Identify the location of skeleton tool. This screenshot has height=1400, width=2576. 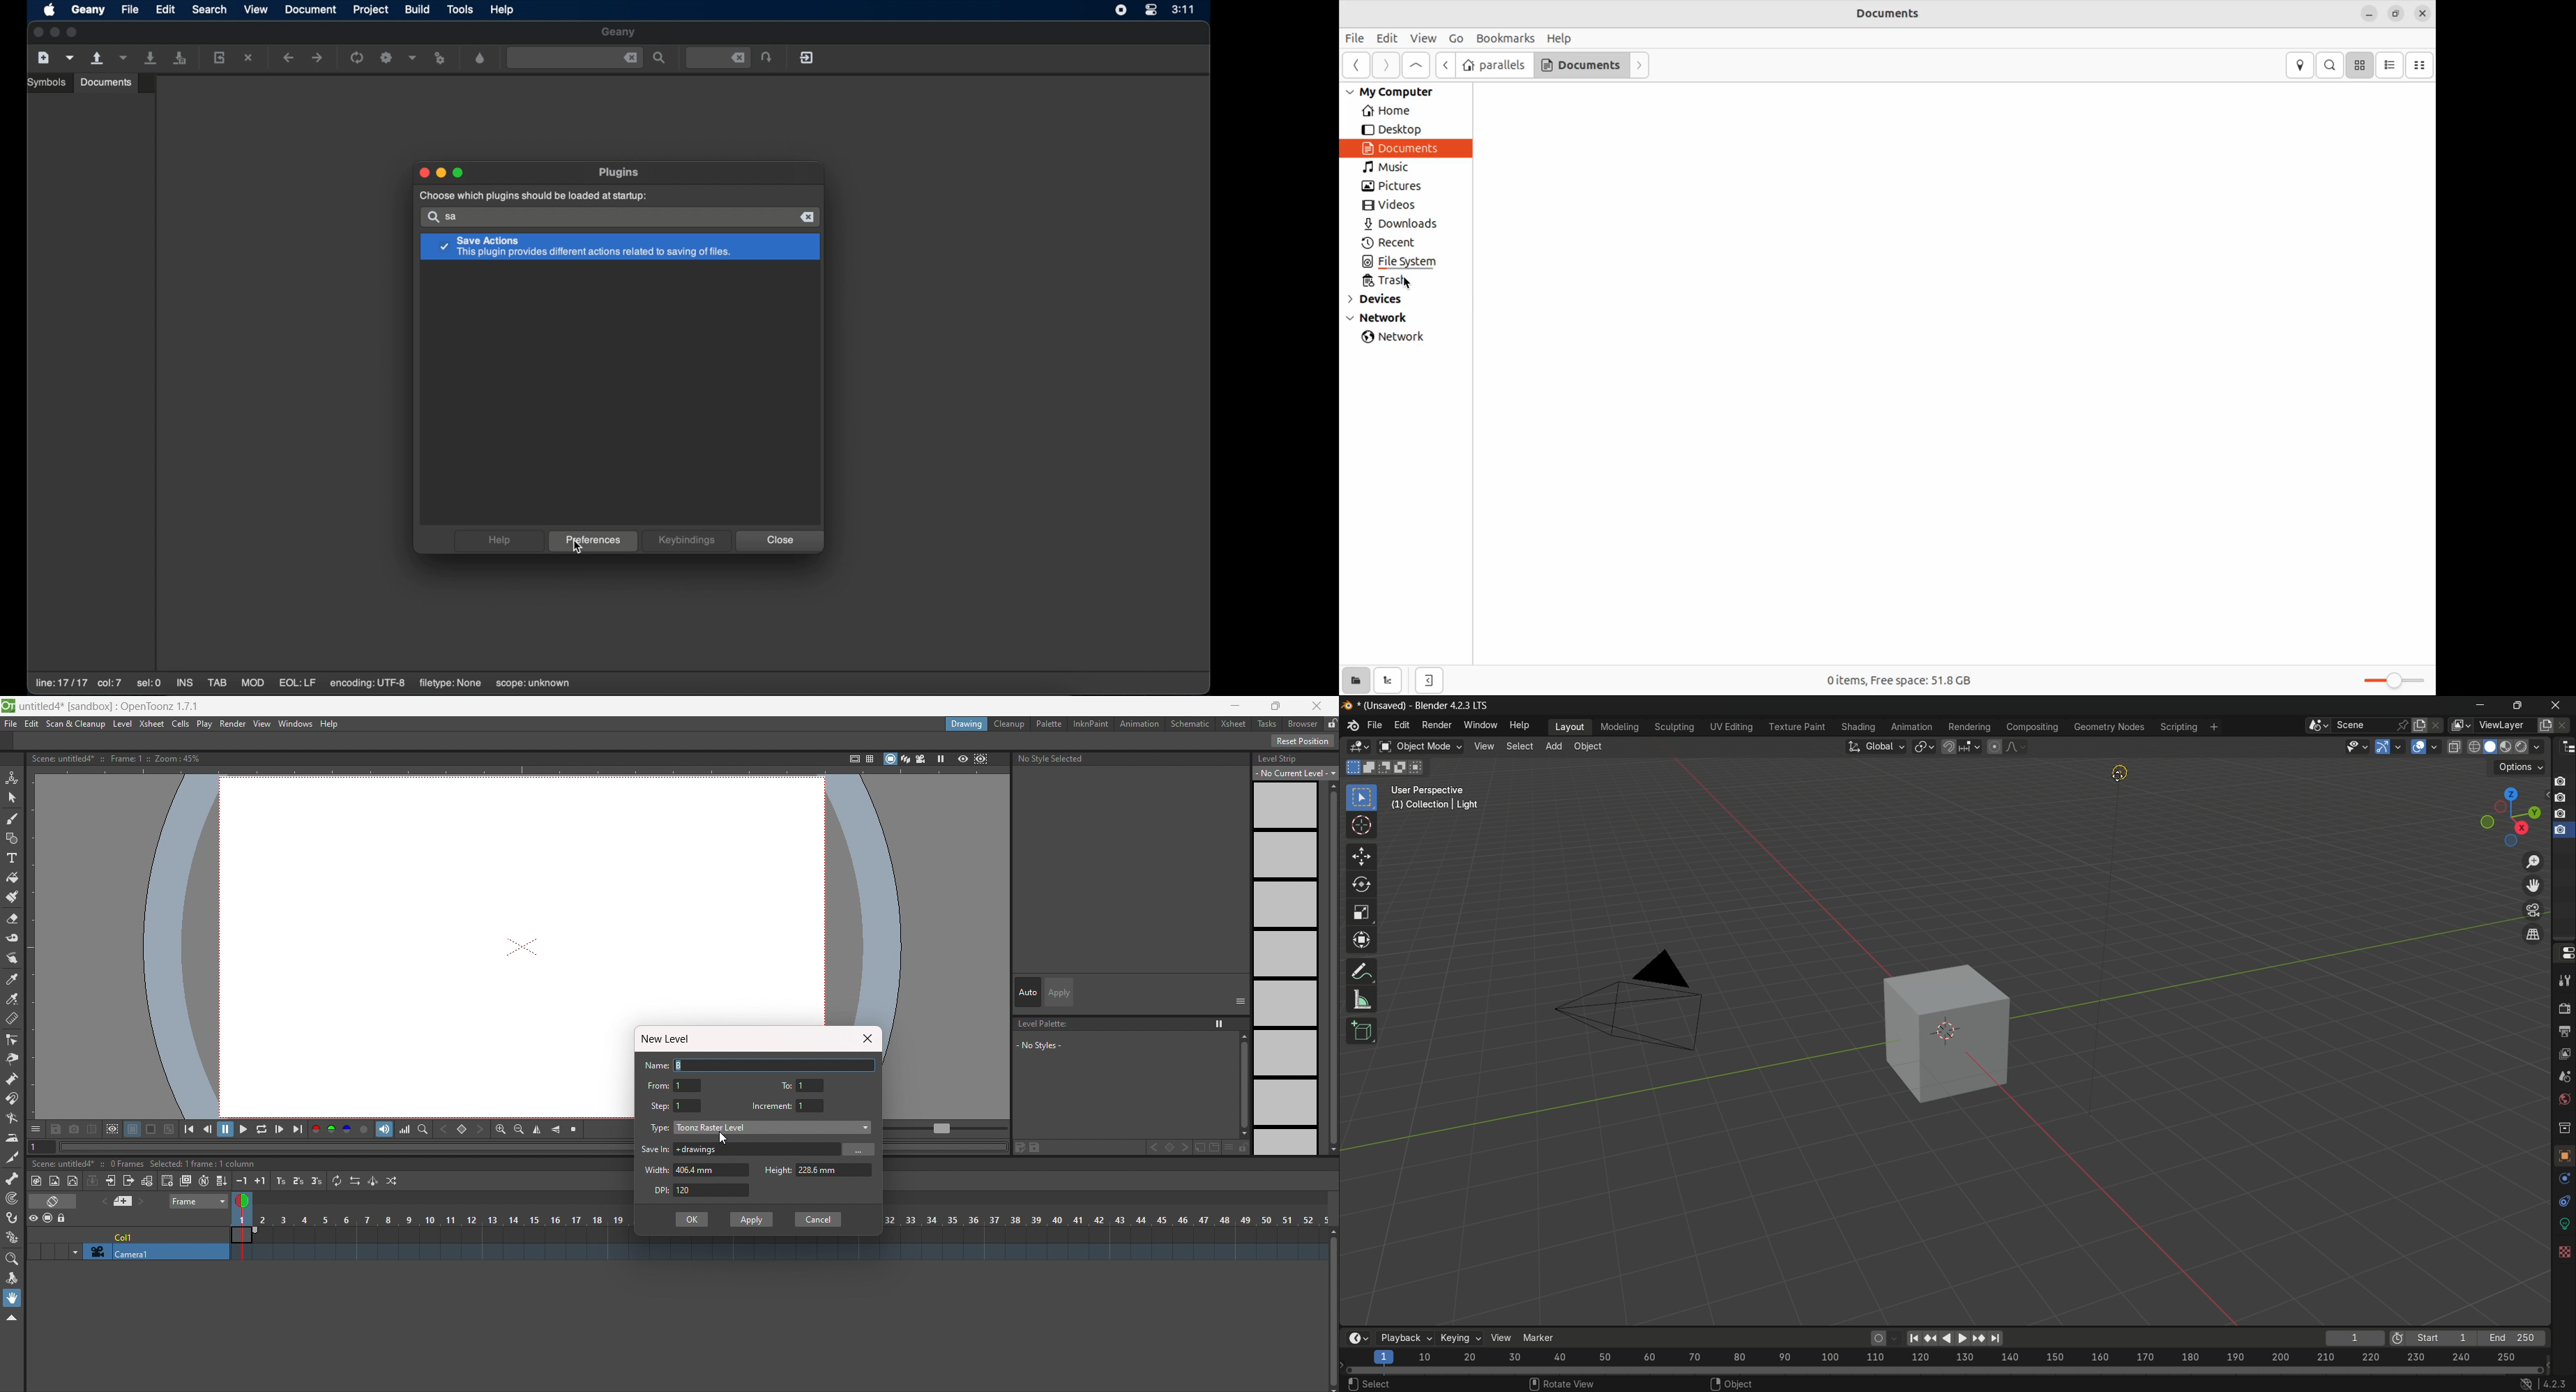
(13, 1179).